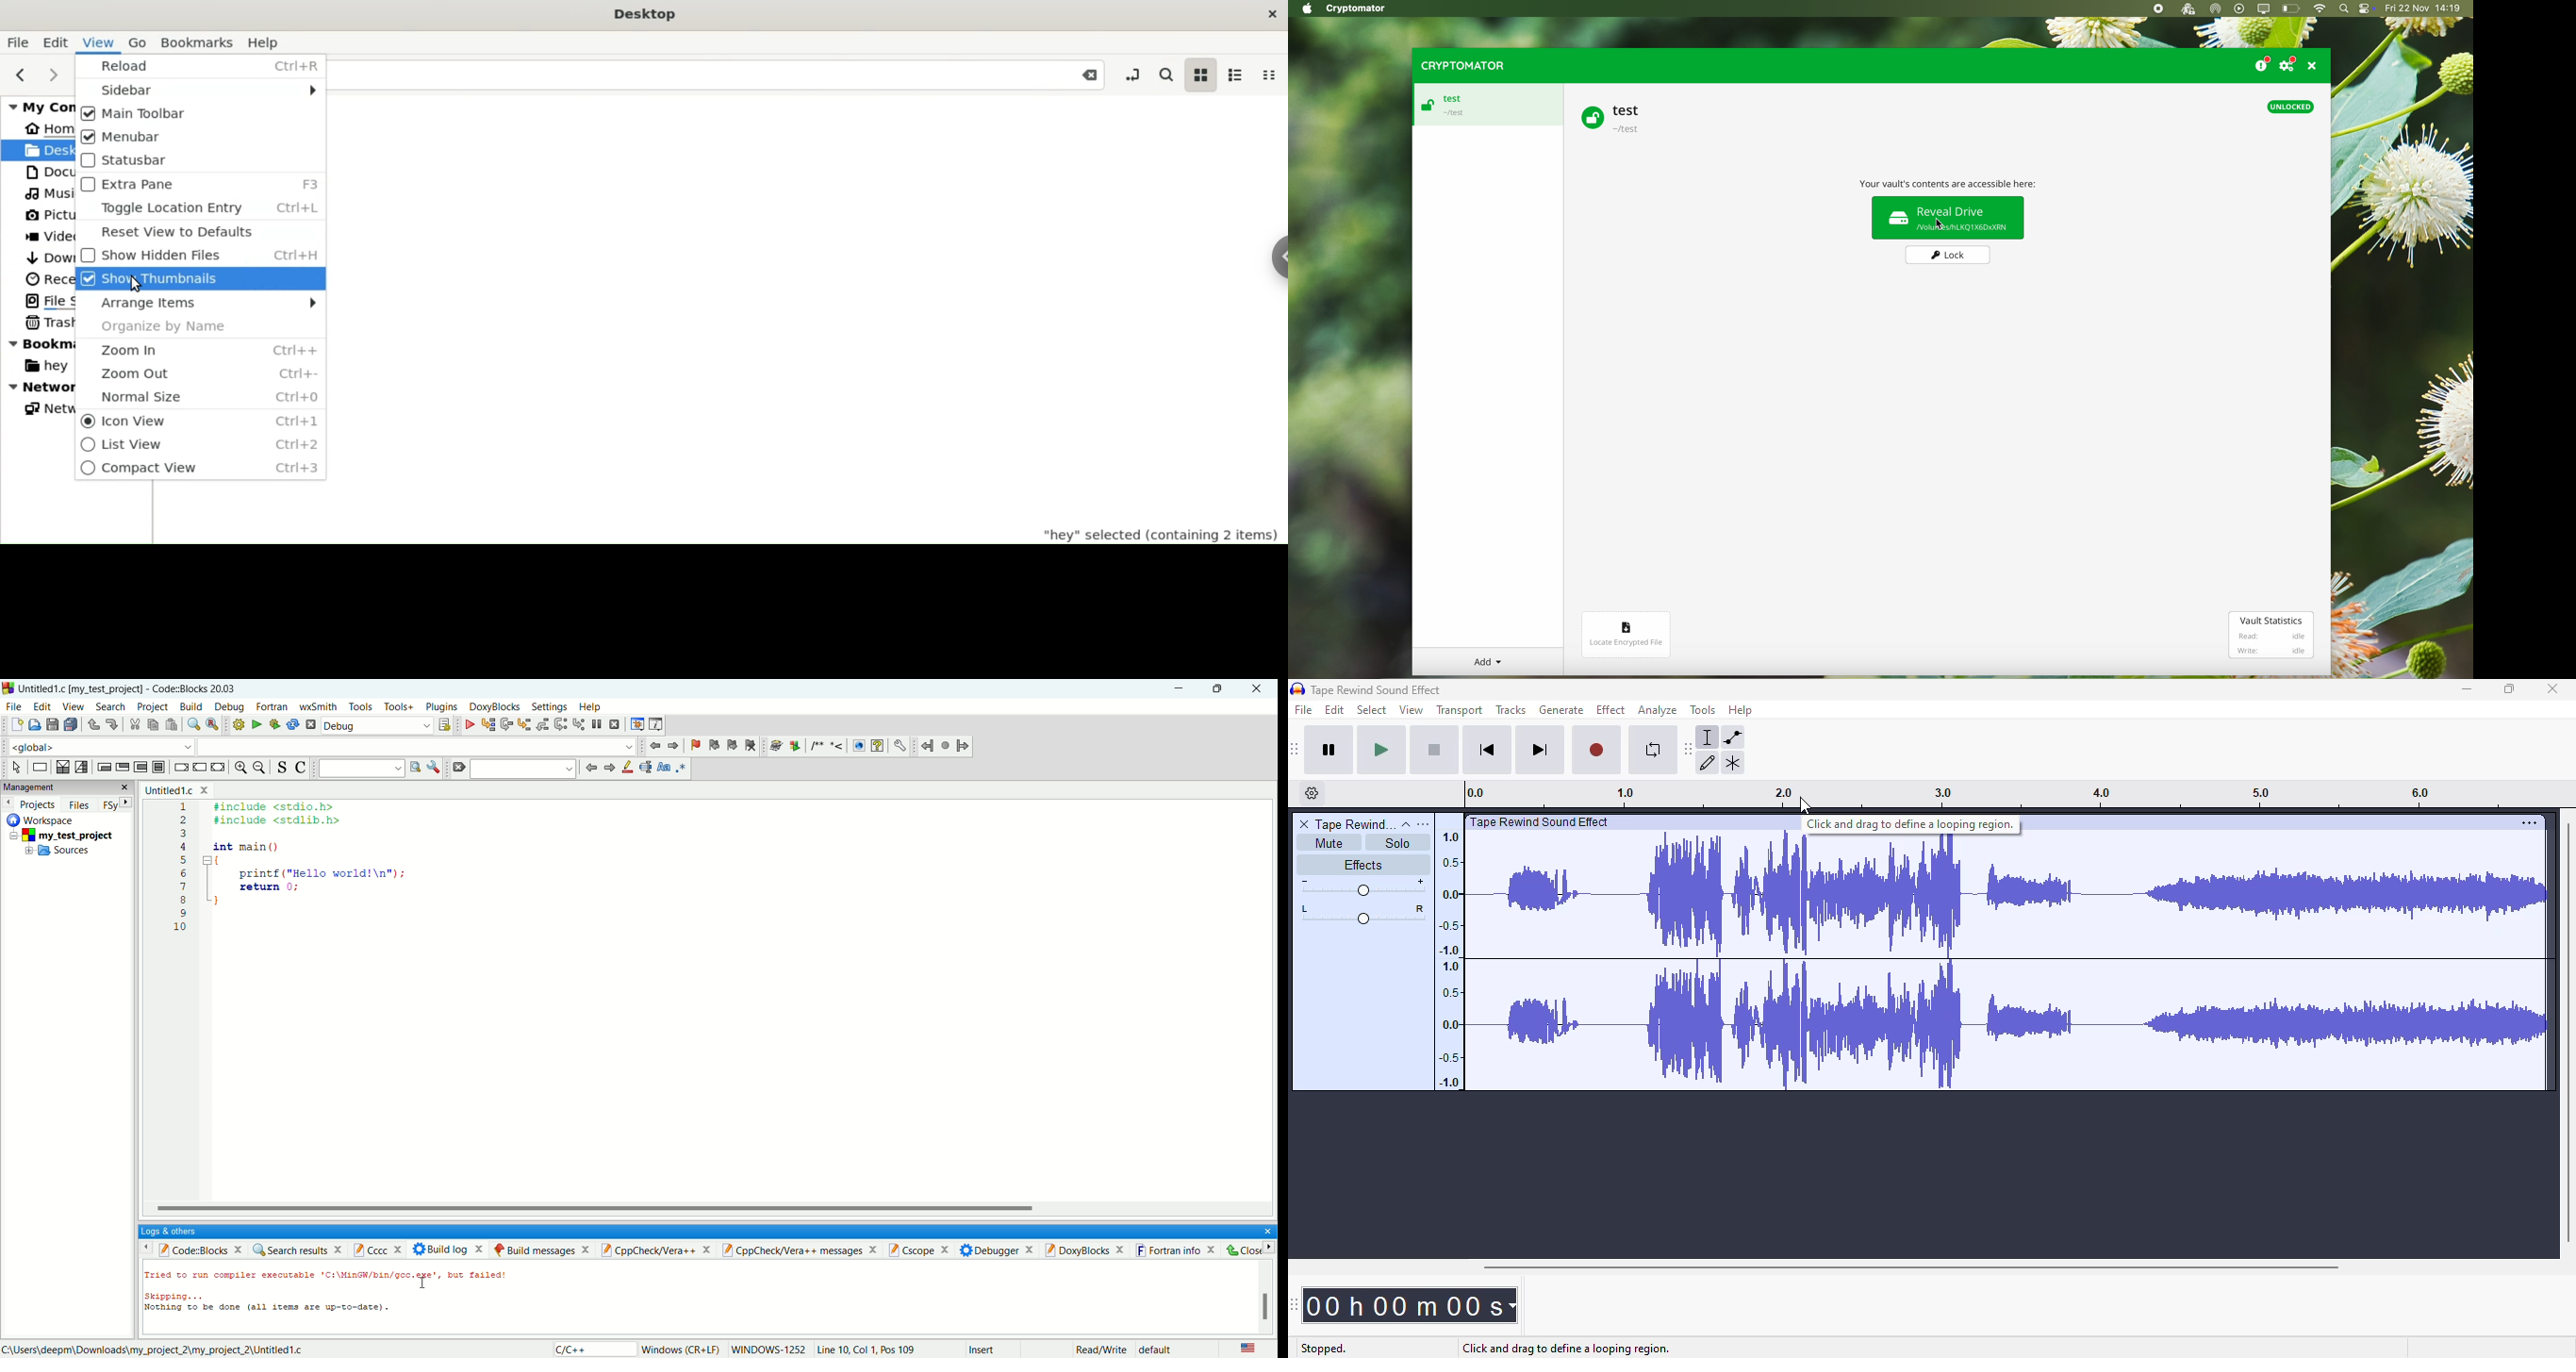 The width and height of the screenshot is (2576, 1372). What do you see at coordinates (1709, 762) in the screenshot?
I see `draw tool` at bounding box center [1709, 762].